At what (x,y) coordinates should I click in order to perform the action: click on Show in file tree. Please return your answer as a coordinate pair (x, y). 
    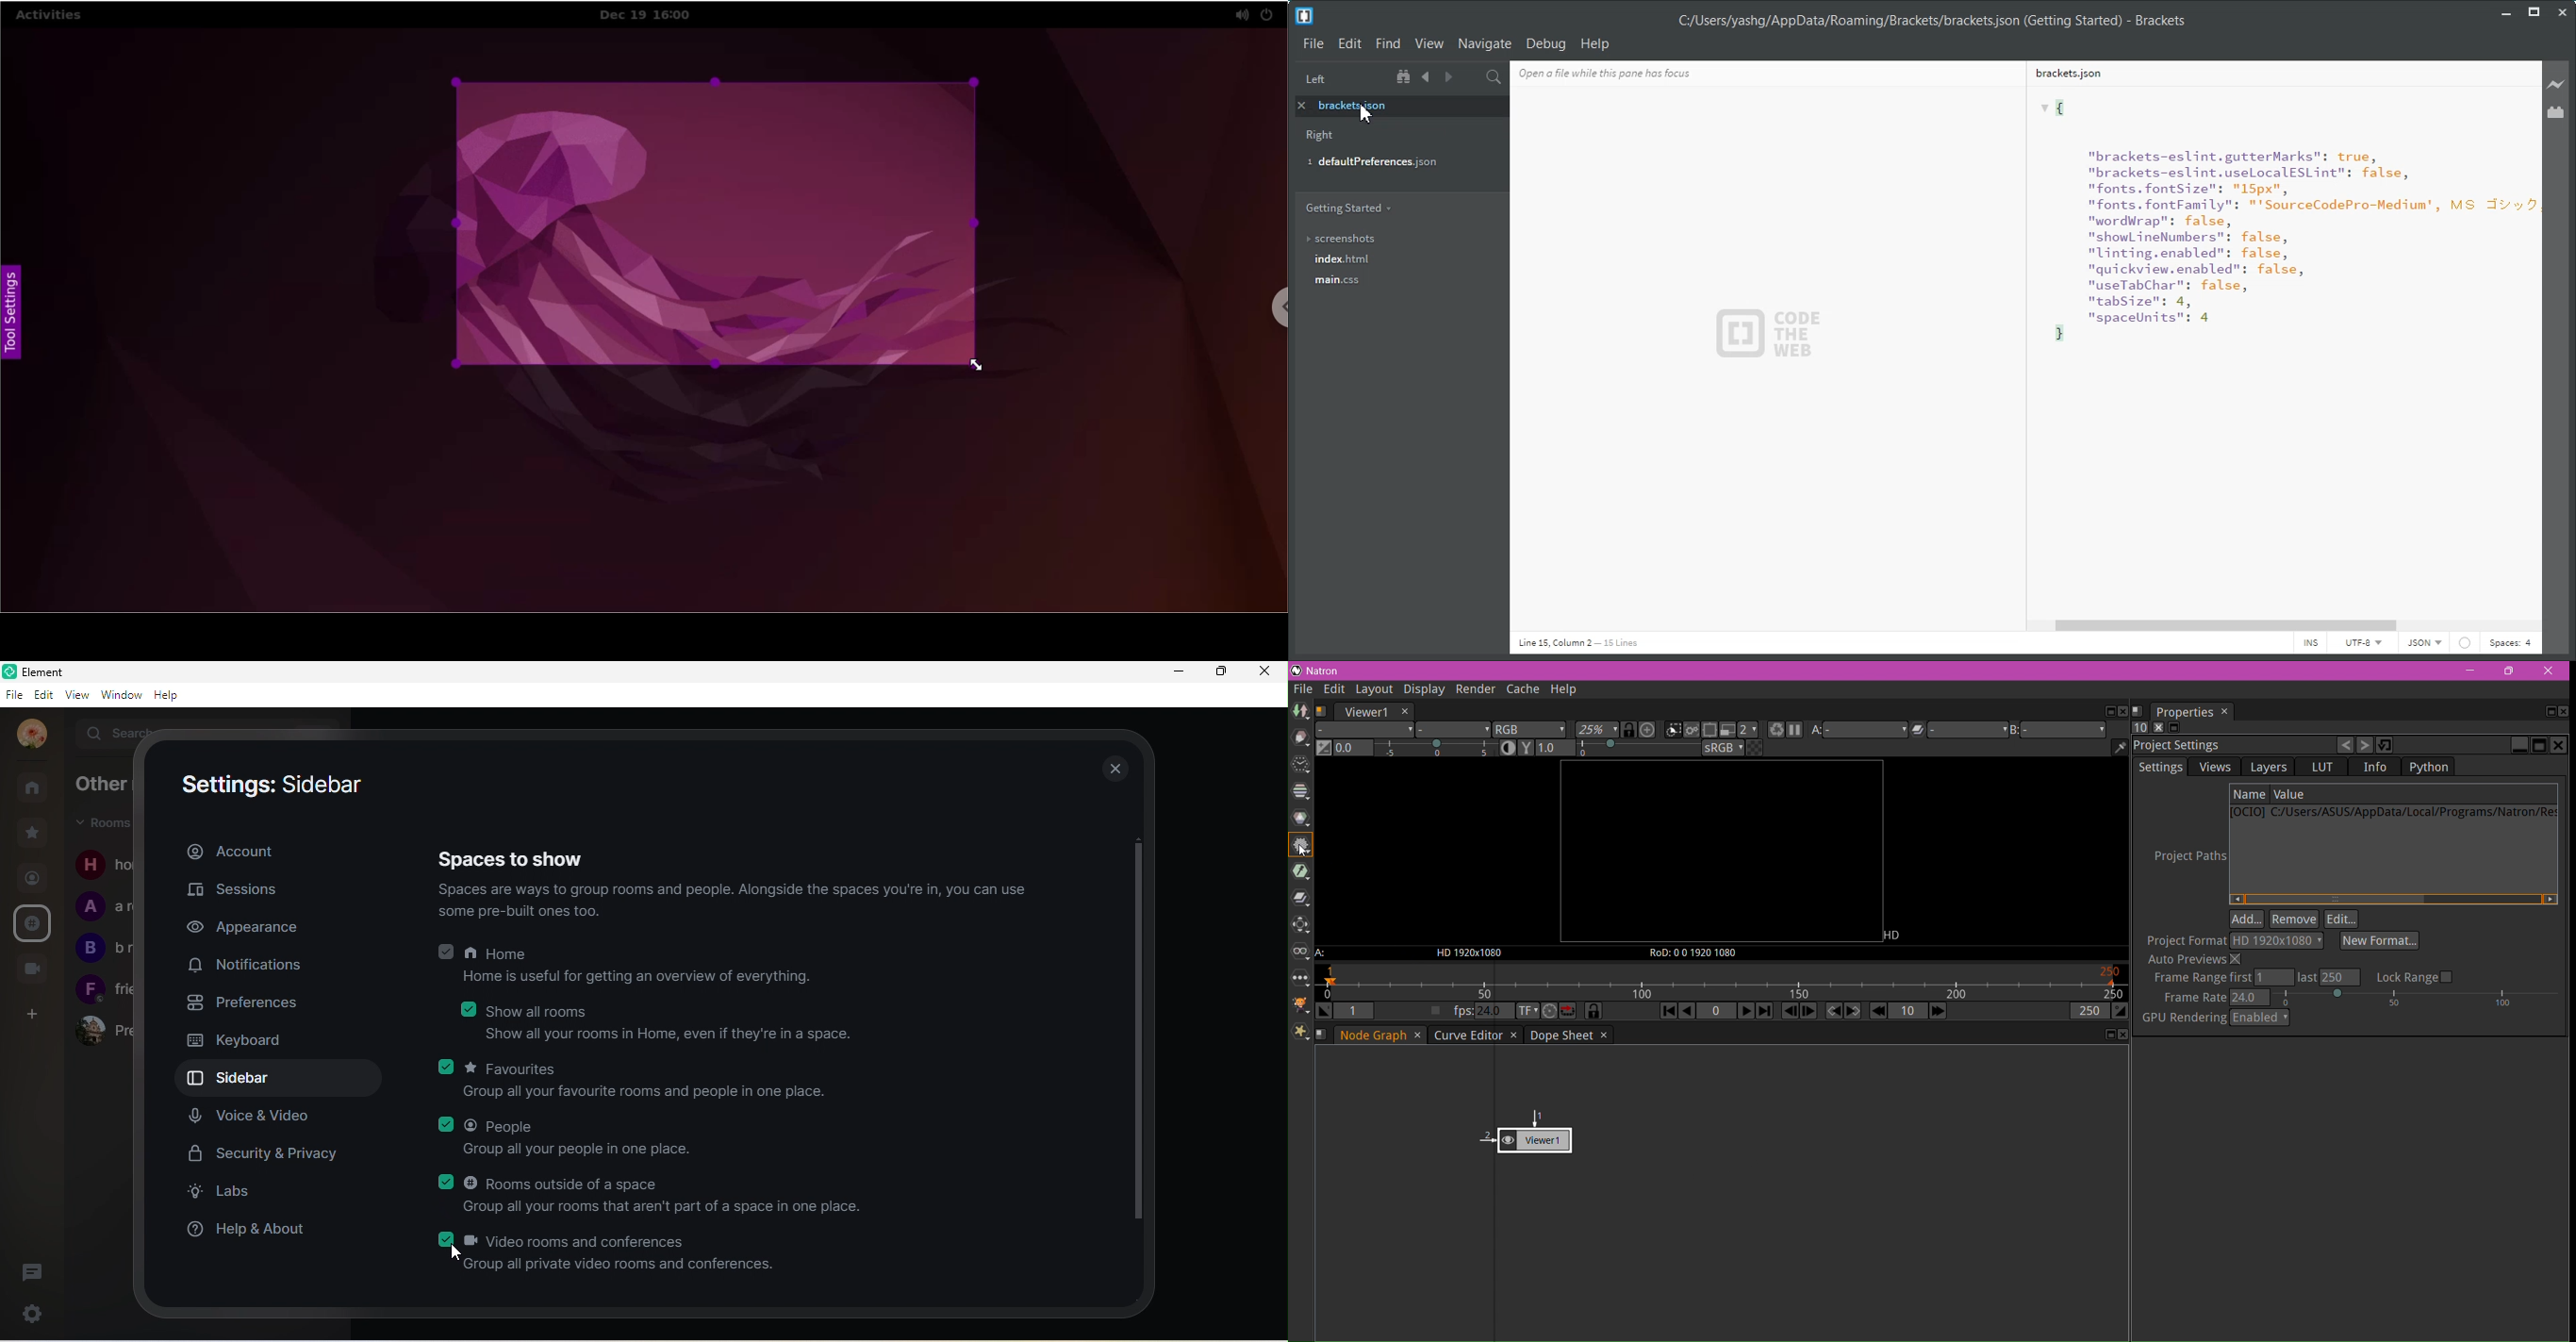
    Looking at the image, I should click on (1405, 77).